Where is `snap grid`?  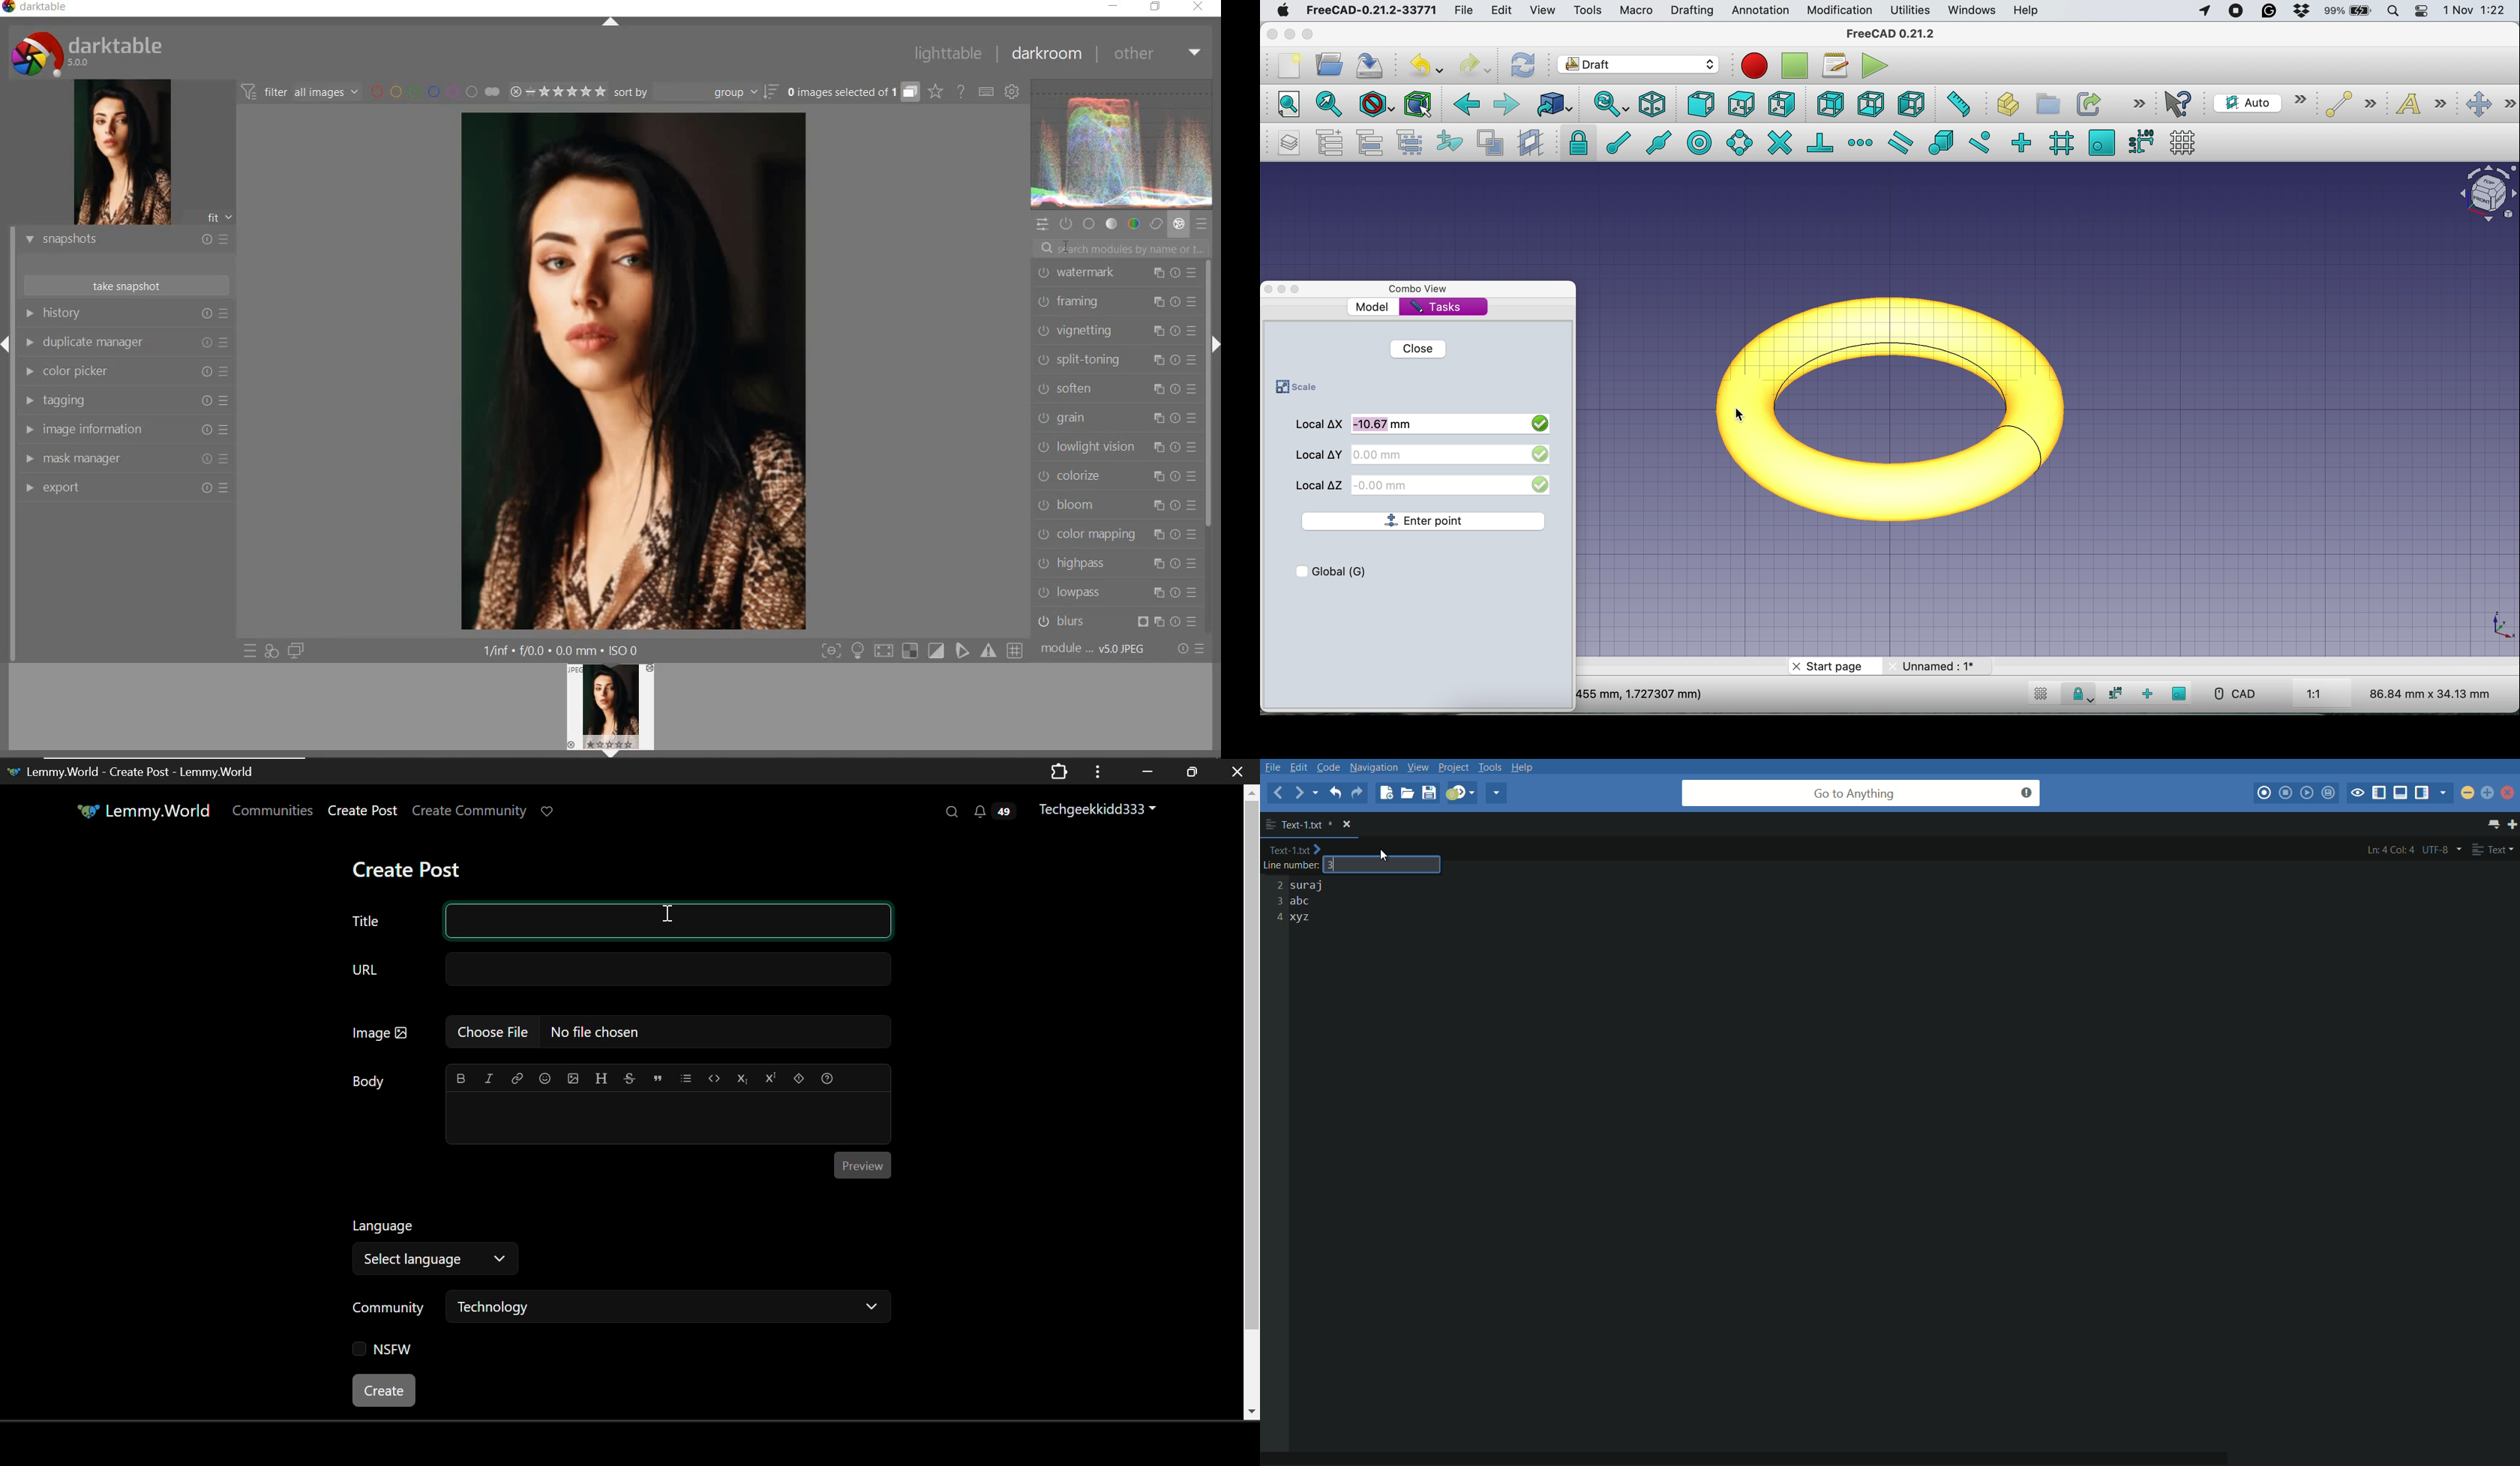 snap grid is located at coordinates (2059, 144).